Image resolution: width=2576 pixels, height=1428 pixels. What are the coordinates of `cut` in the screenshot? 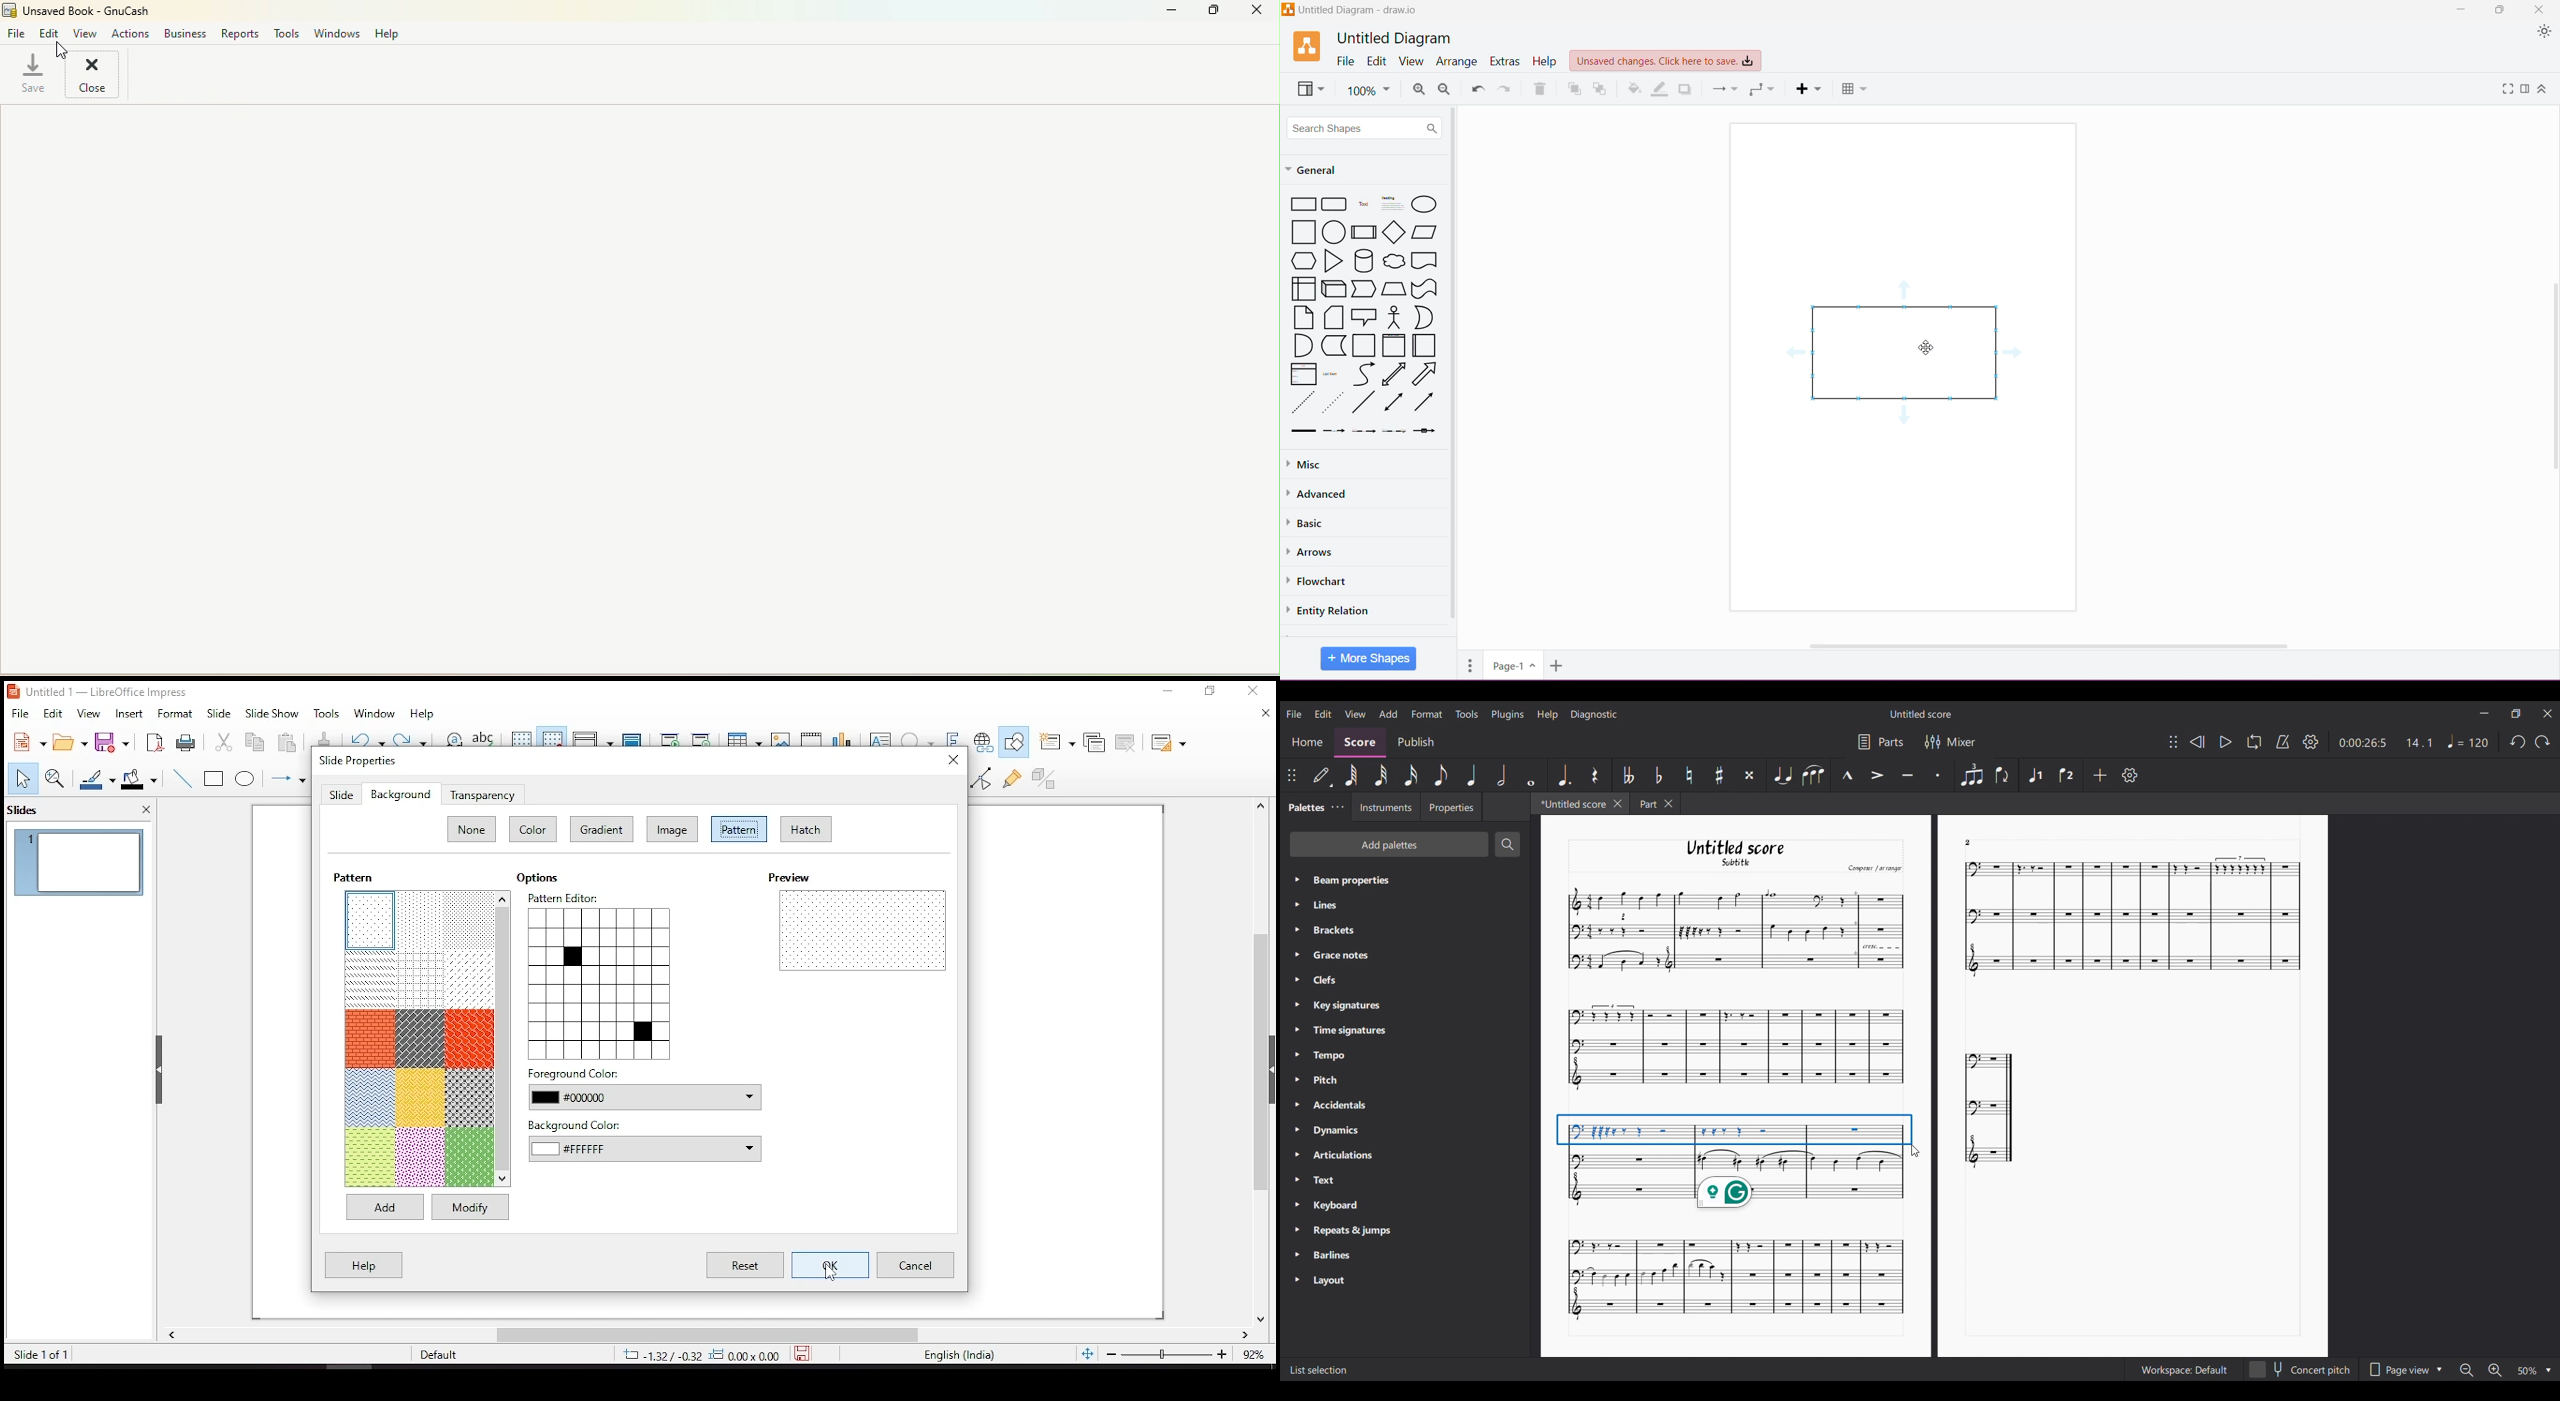 It's located at (223, 742).